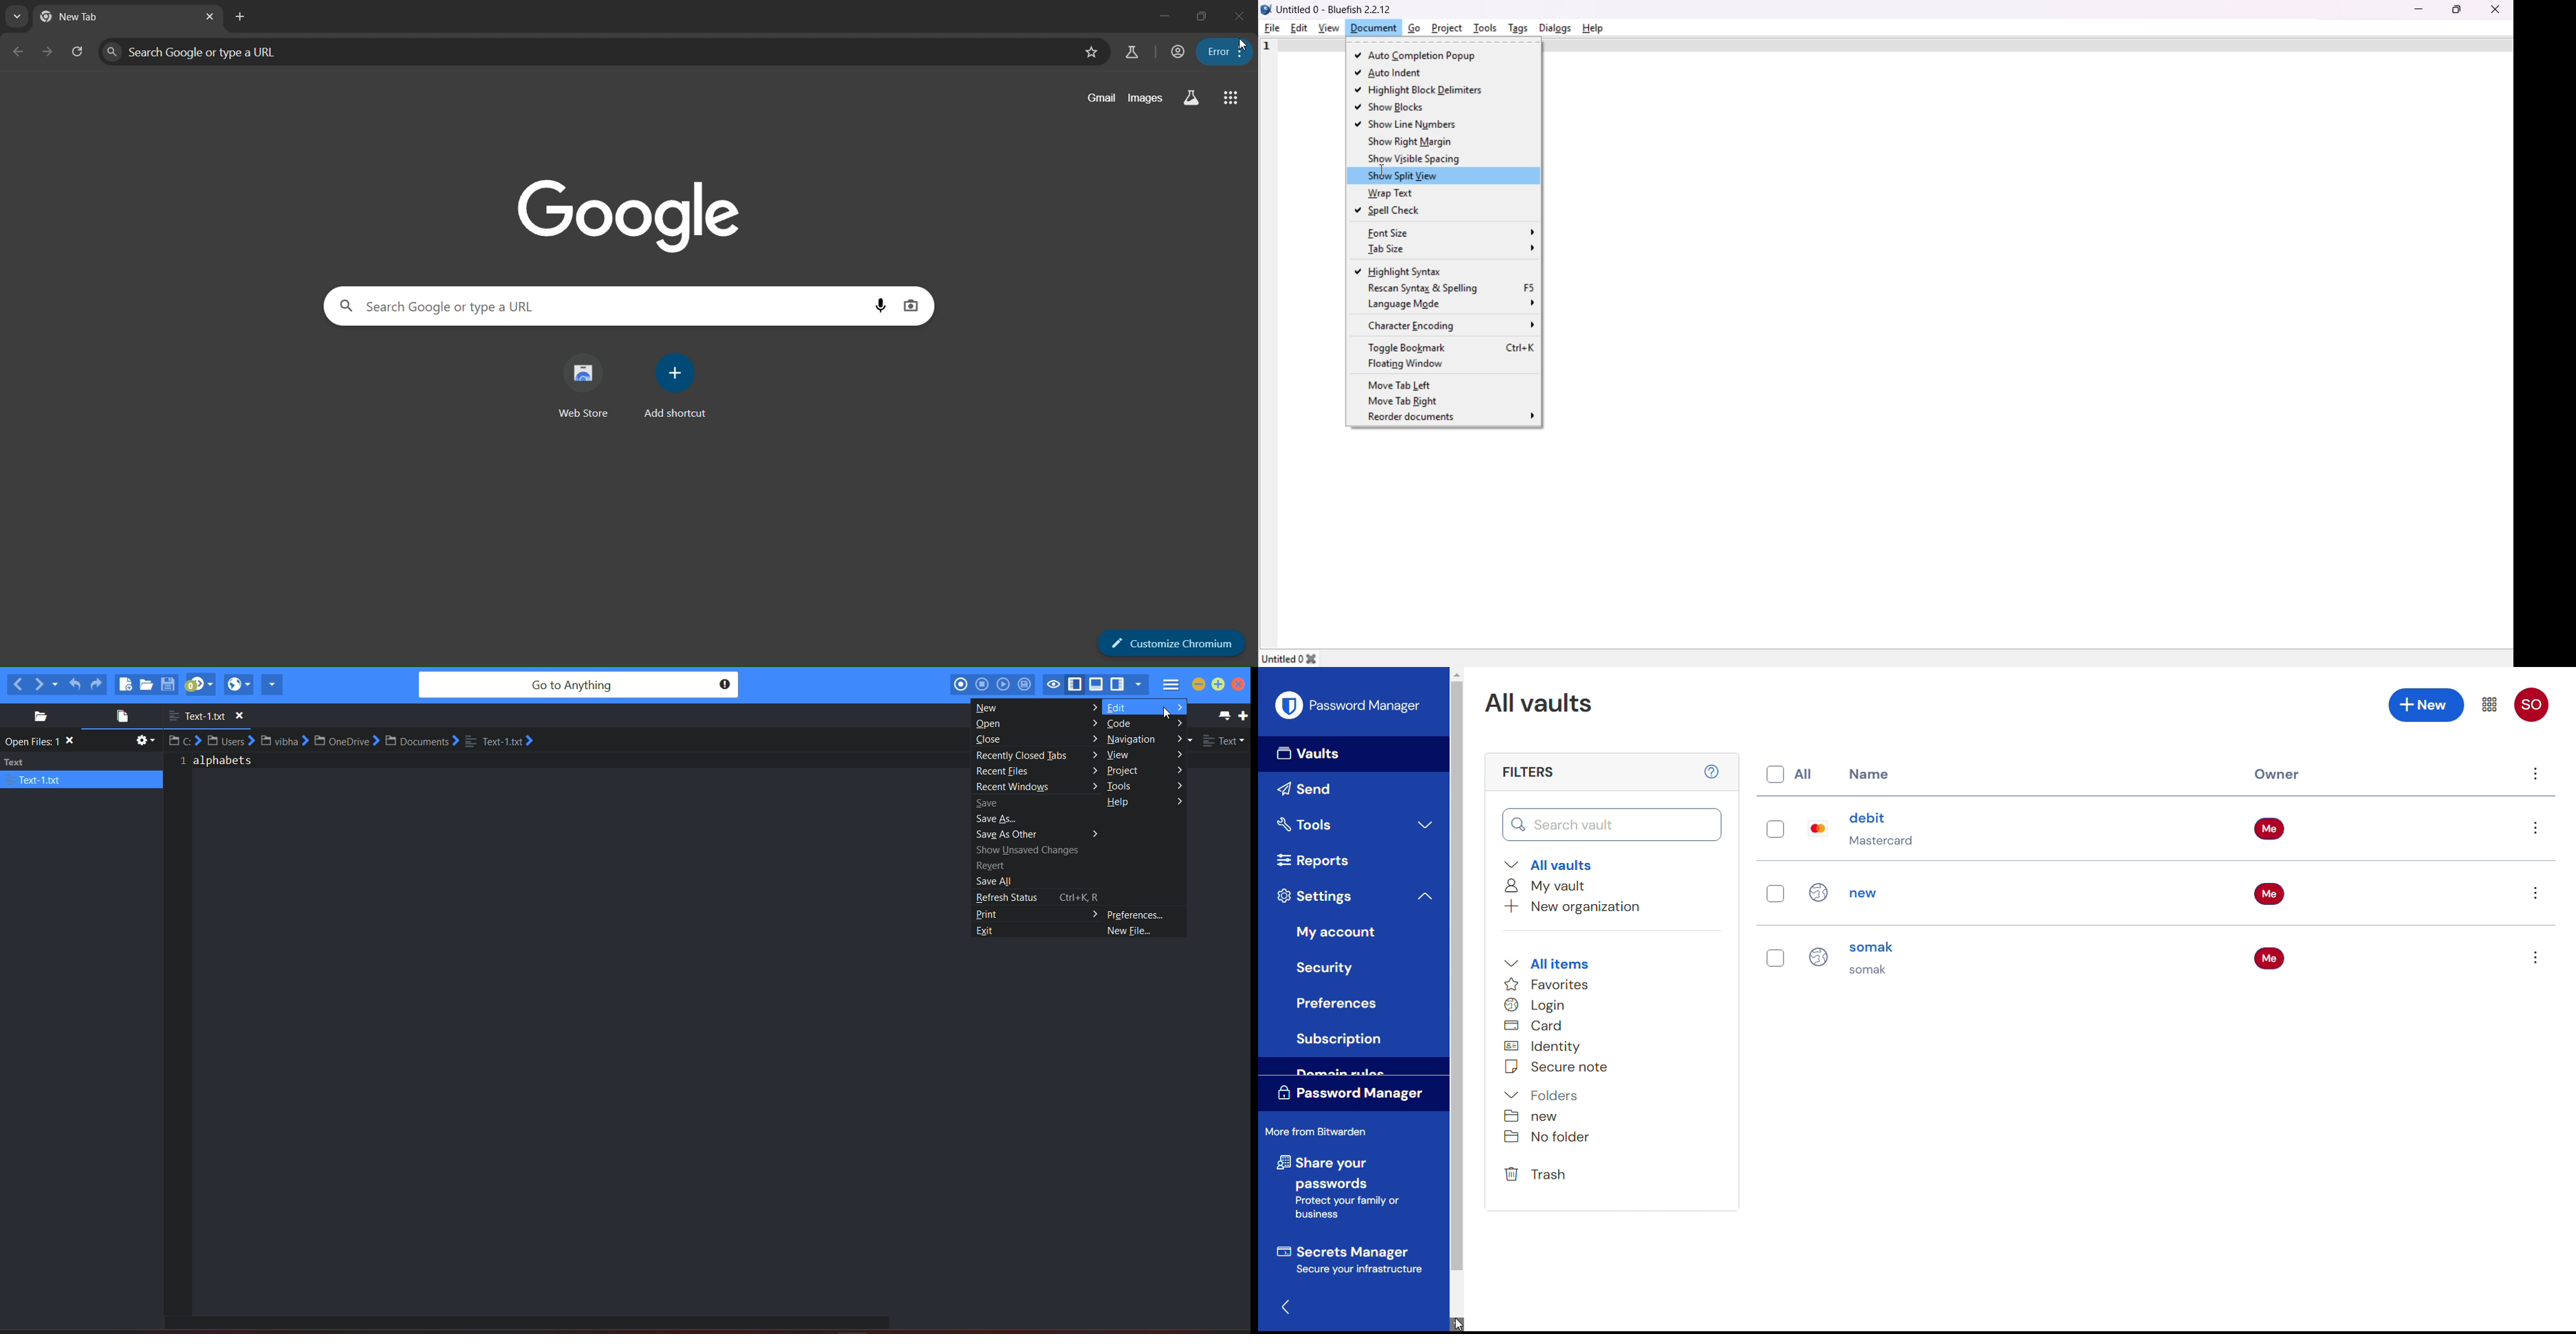  What do you see at coordinates (1121, 804) in the screenshot?
I see `help` at bounding box center [1121, 804].